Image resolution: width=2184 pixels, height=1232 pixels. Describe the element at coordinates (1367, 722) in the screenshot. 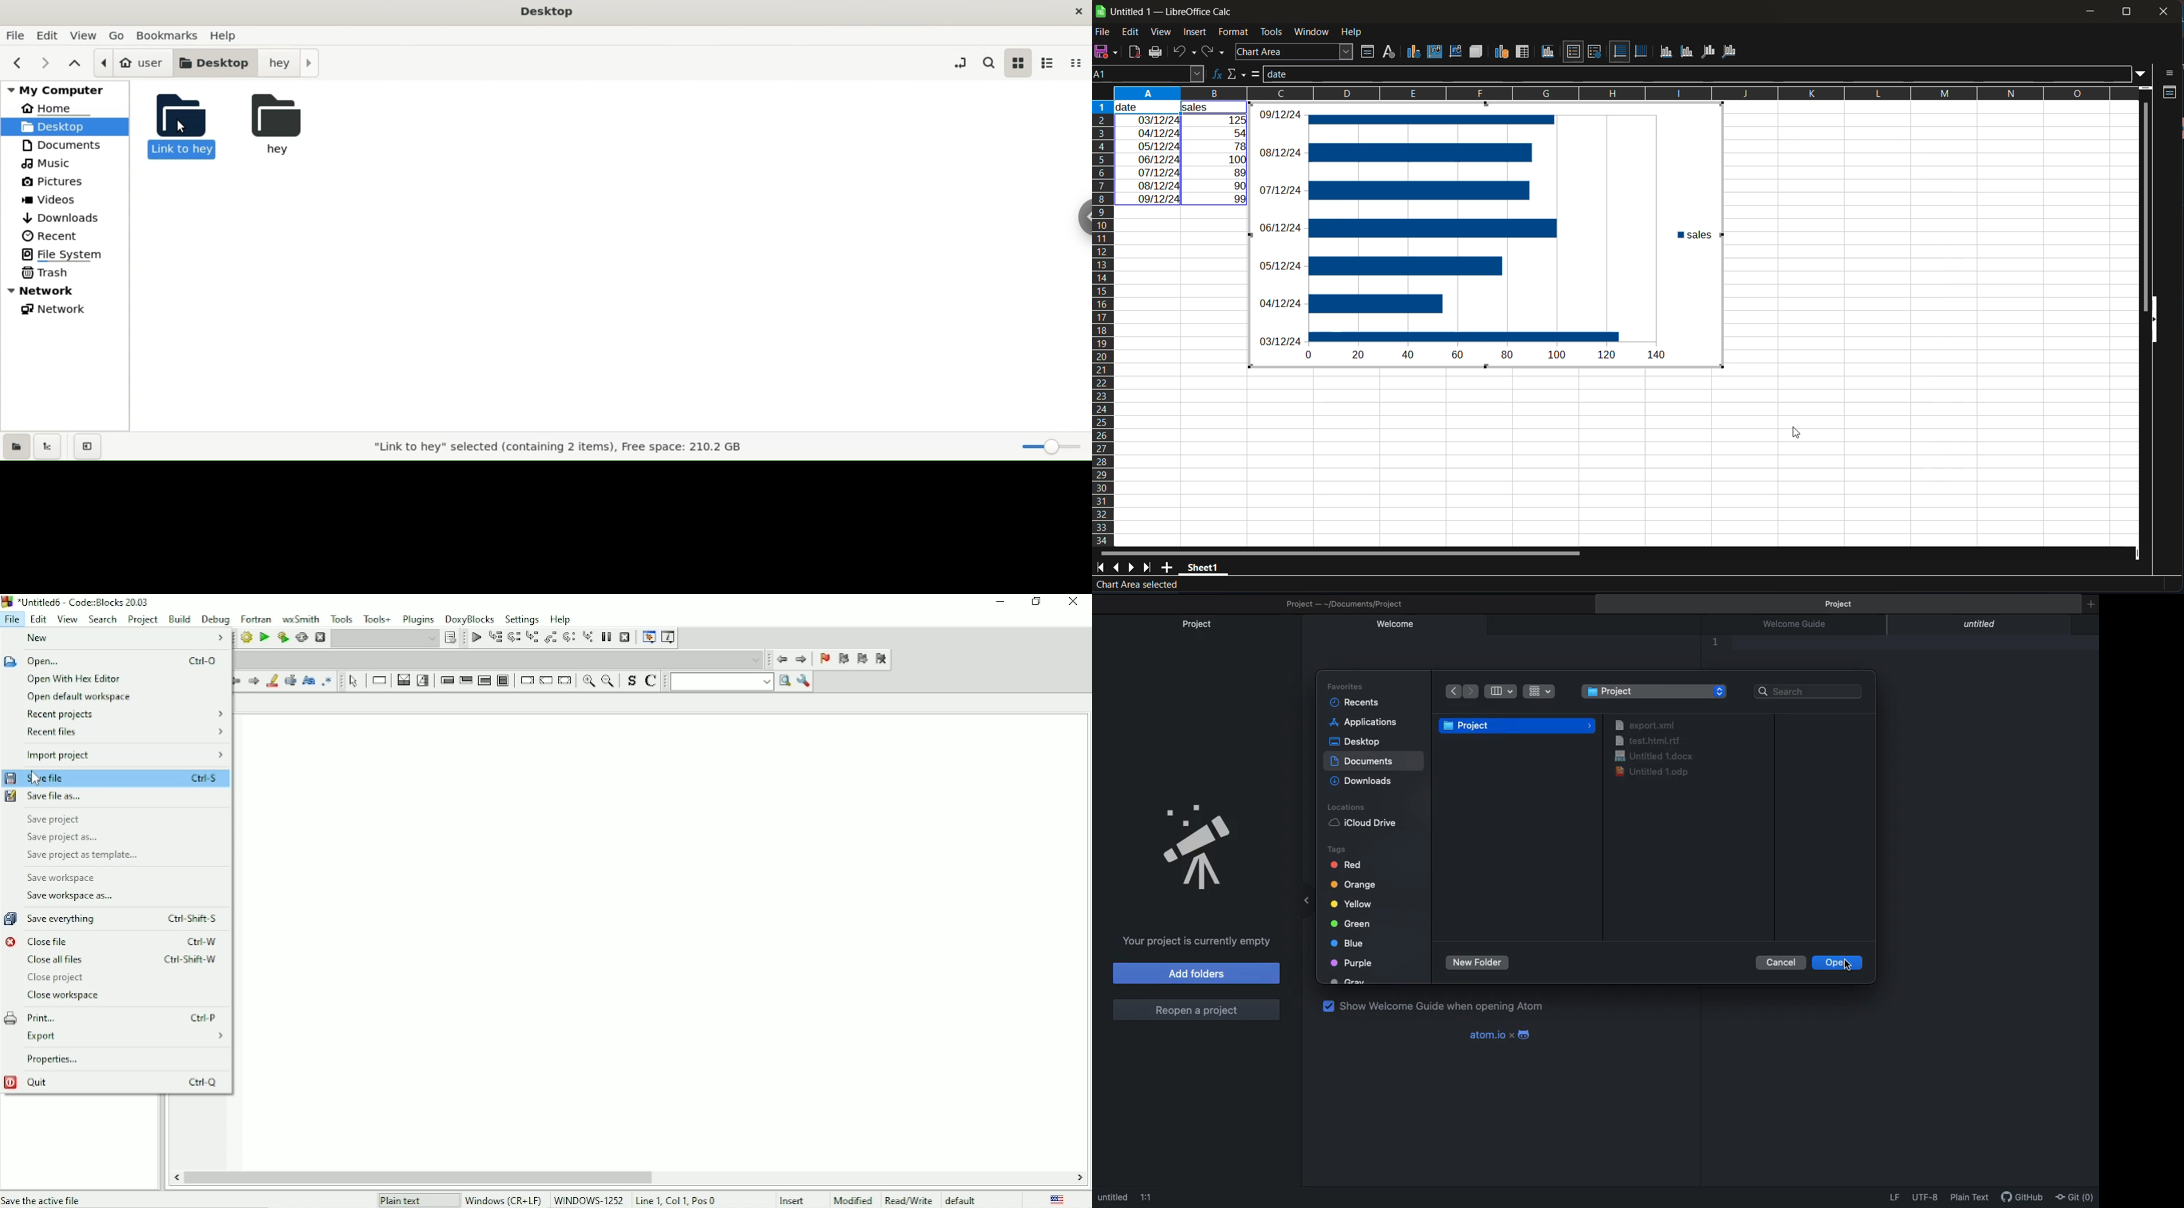

I see `Applications` at that location.